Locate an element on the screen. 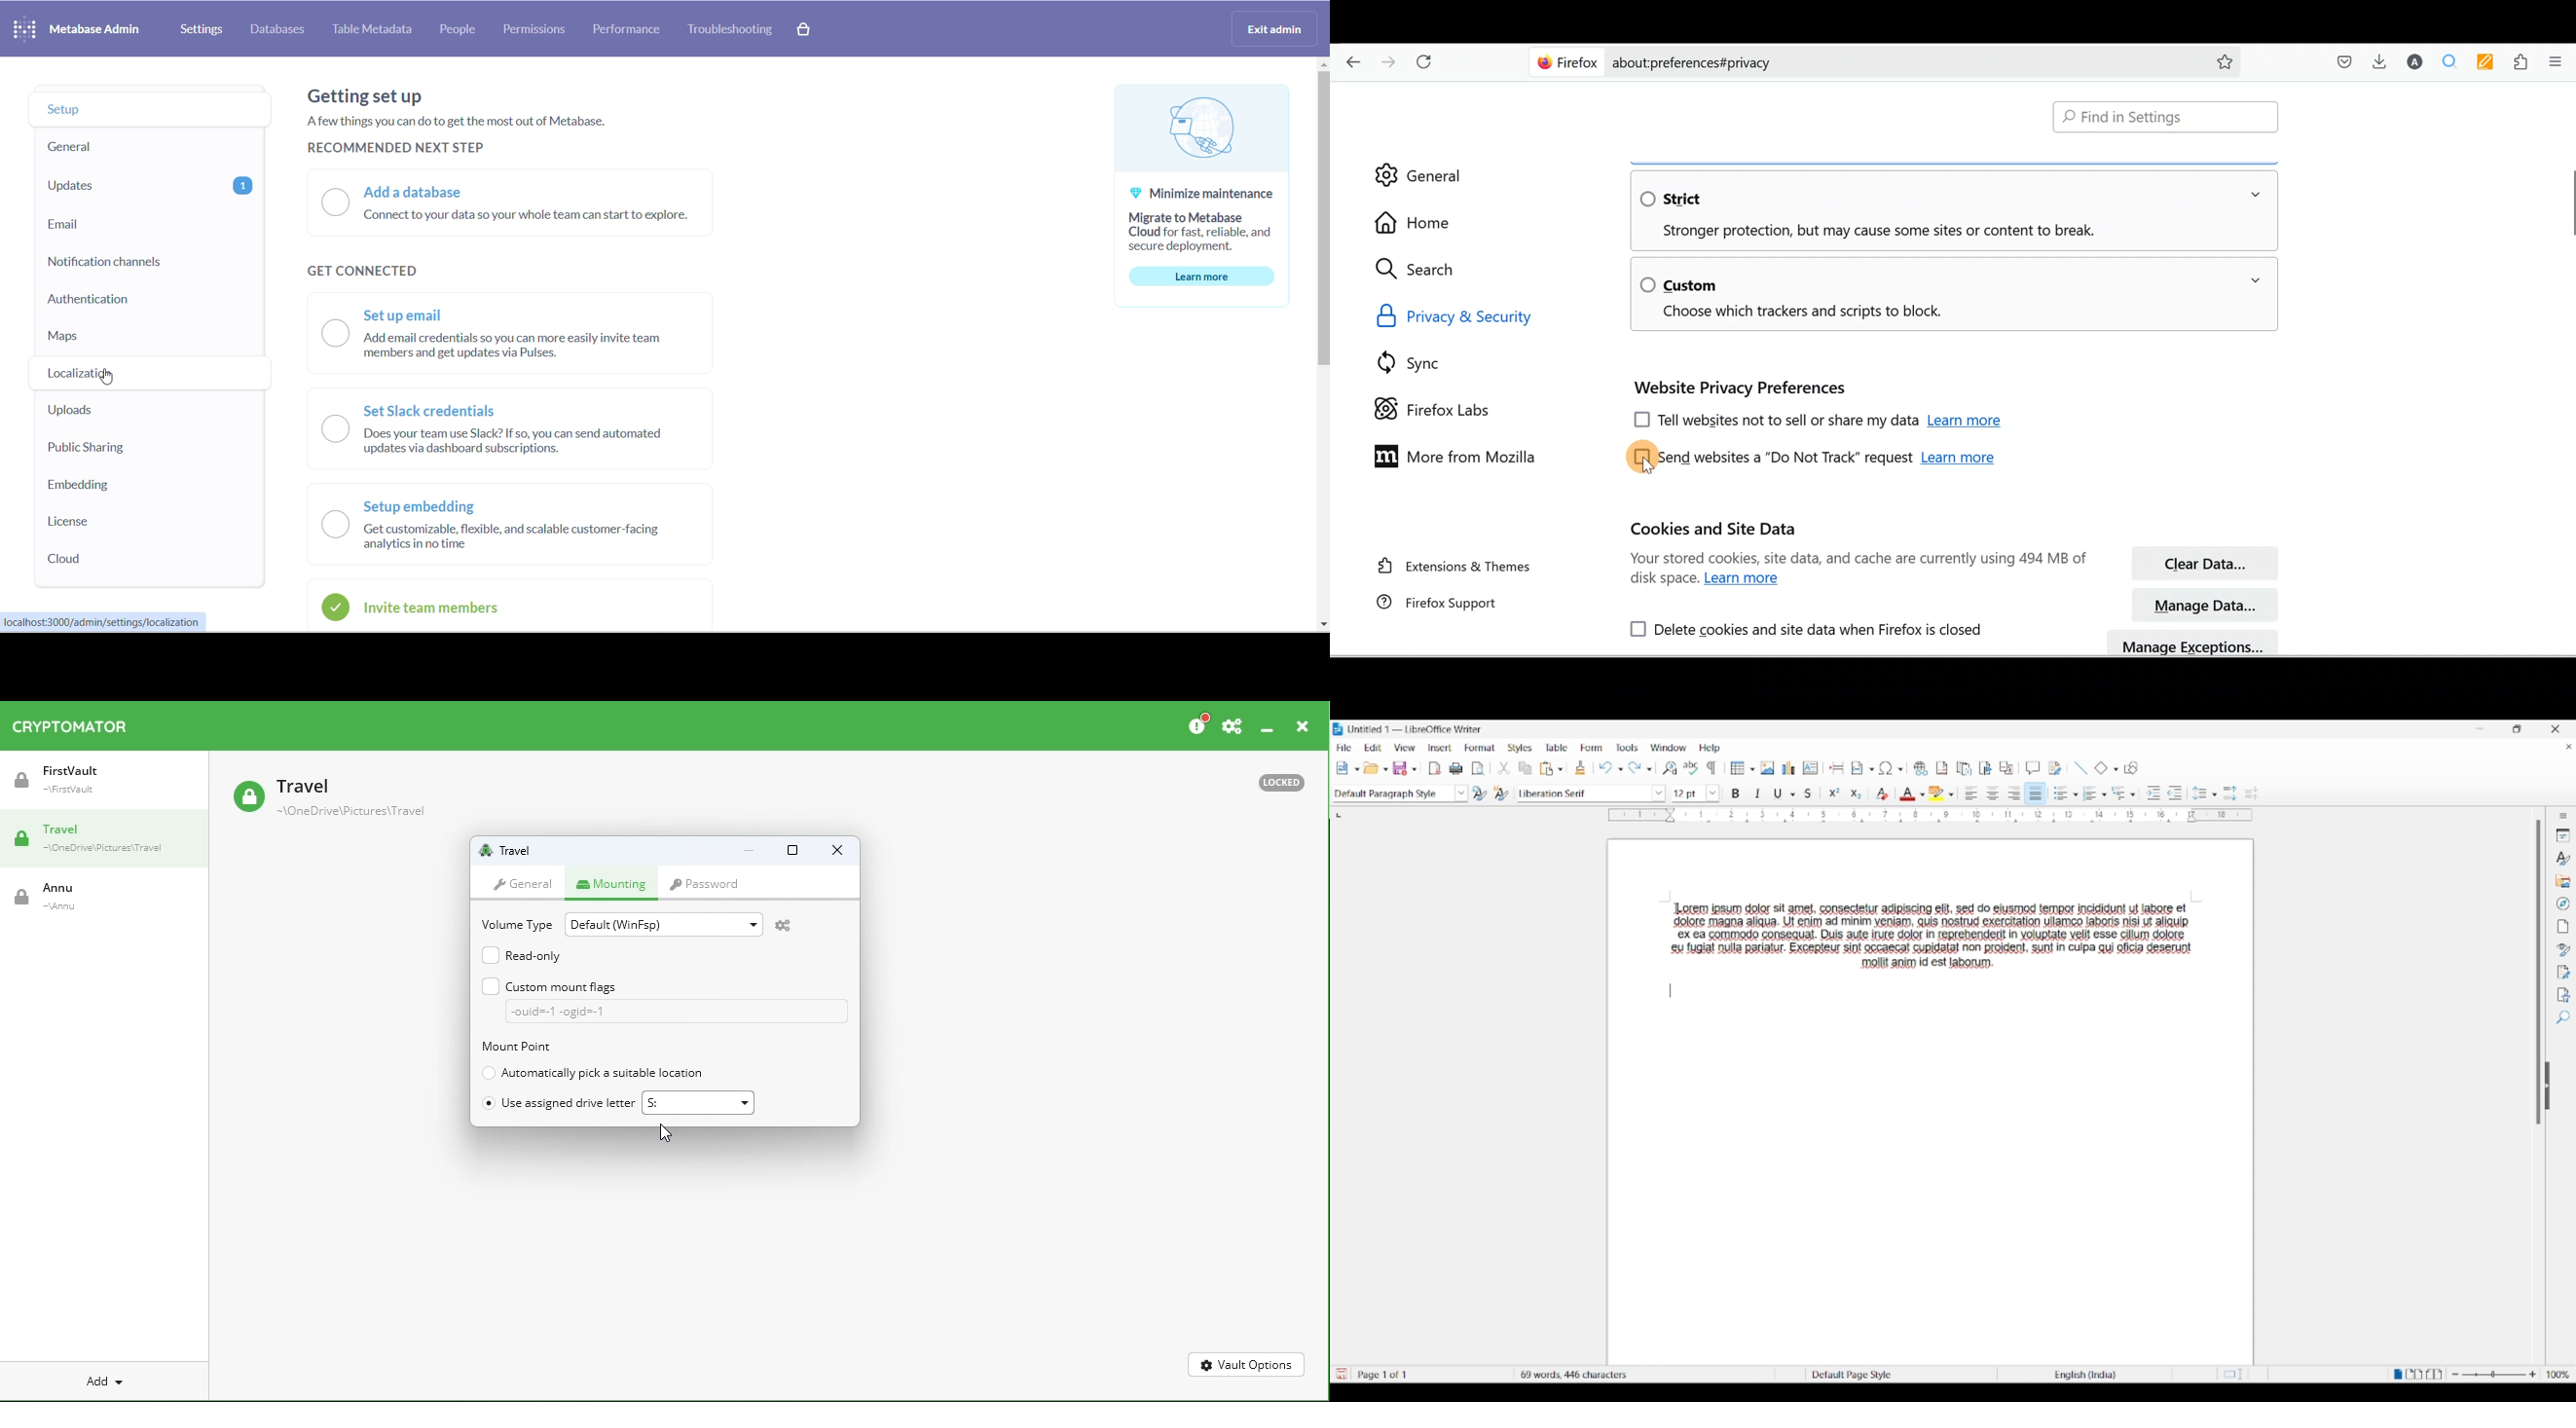  @ Minimize maintenance
Migrate to Metabase
Cloud for fast, reliable, and
secure deployment. is located at coordinates (1197, 221).